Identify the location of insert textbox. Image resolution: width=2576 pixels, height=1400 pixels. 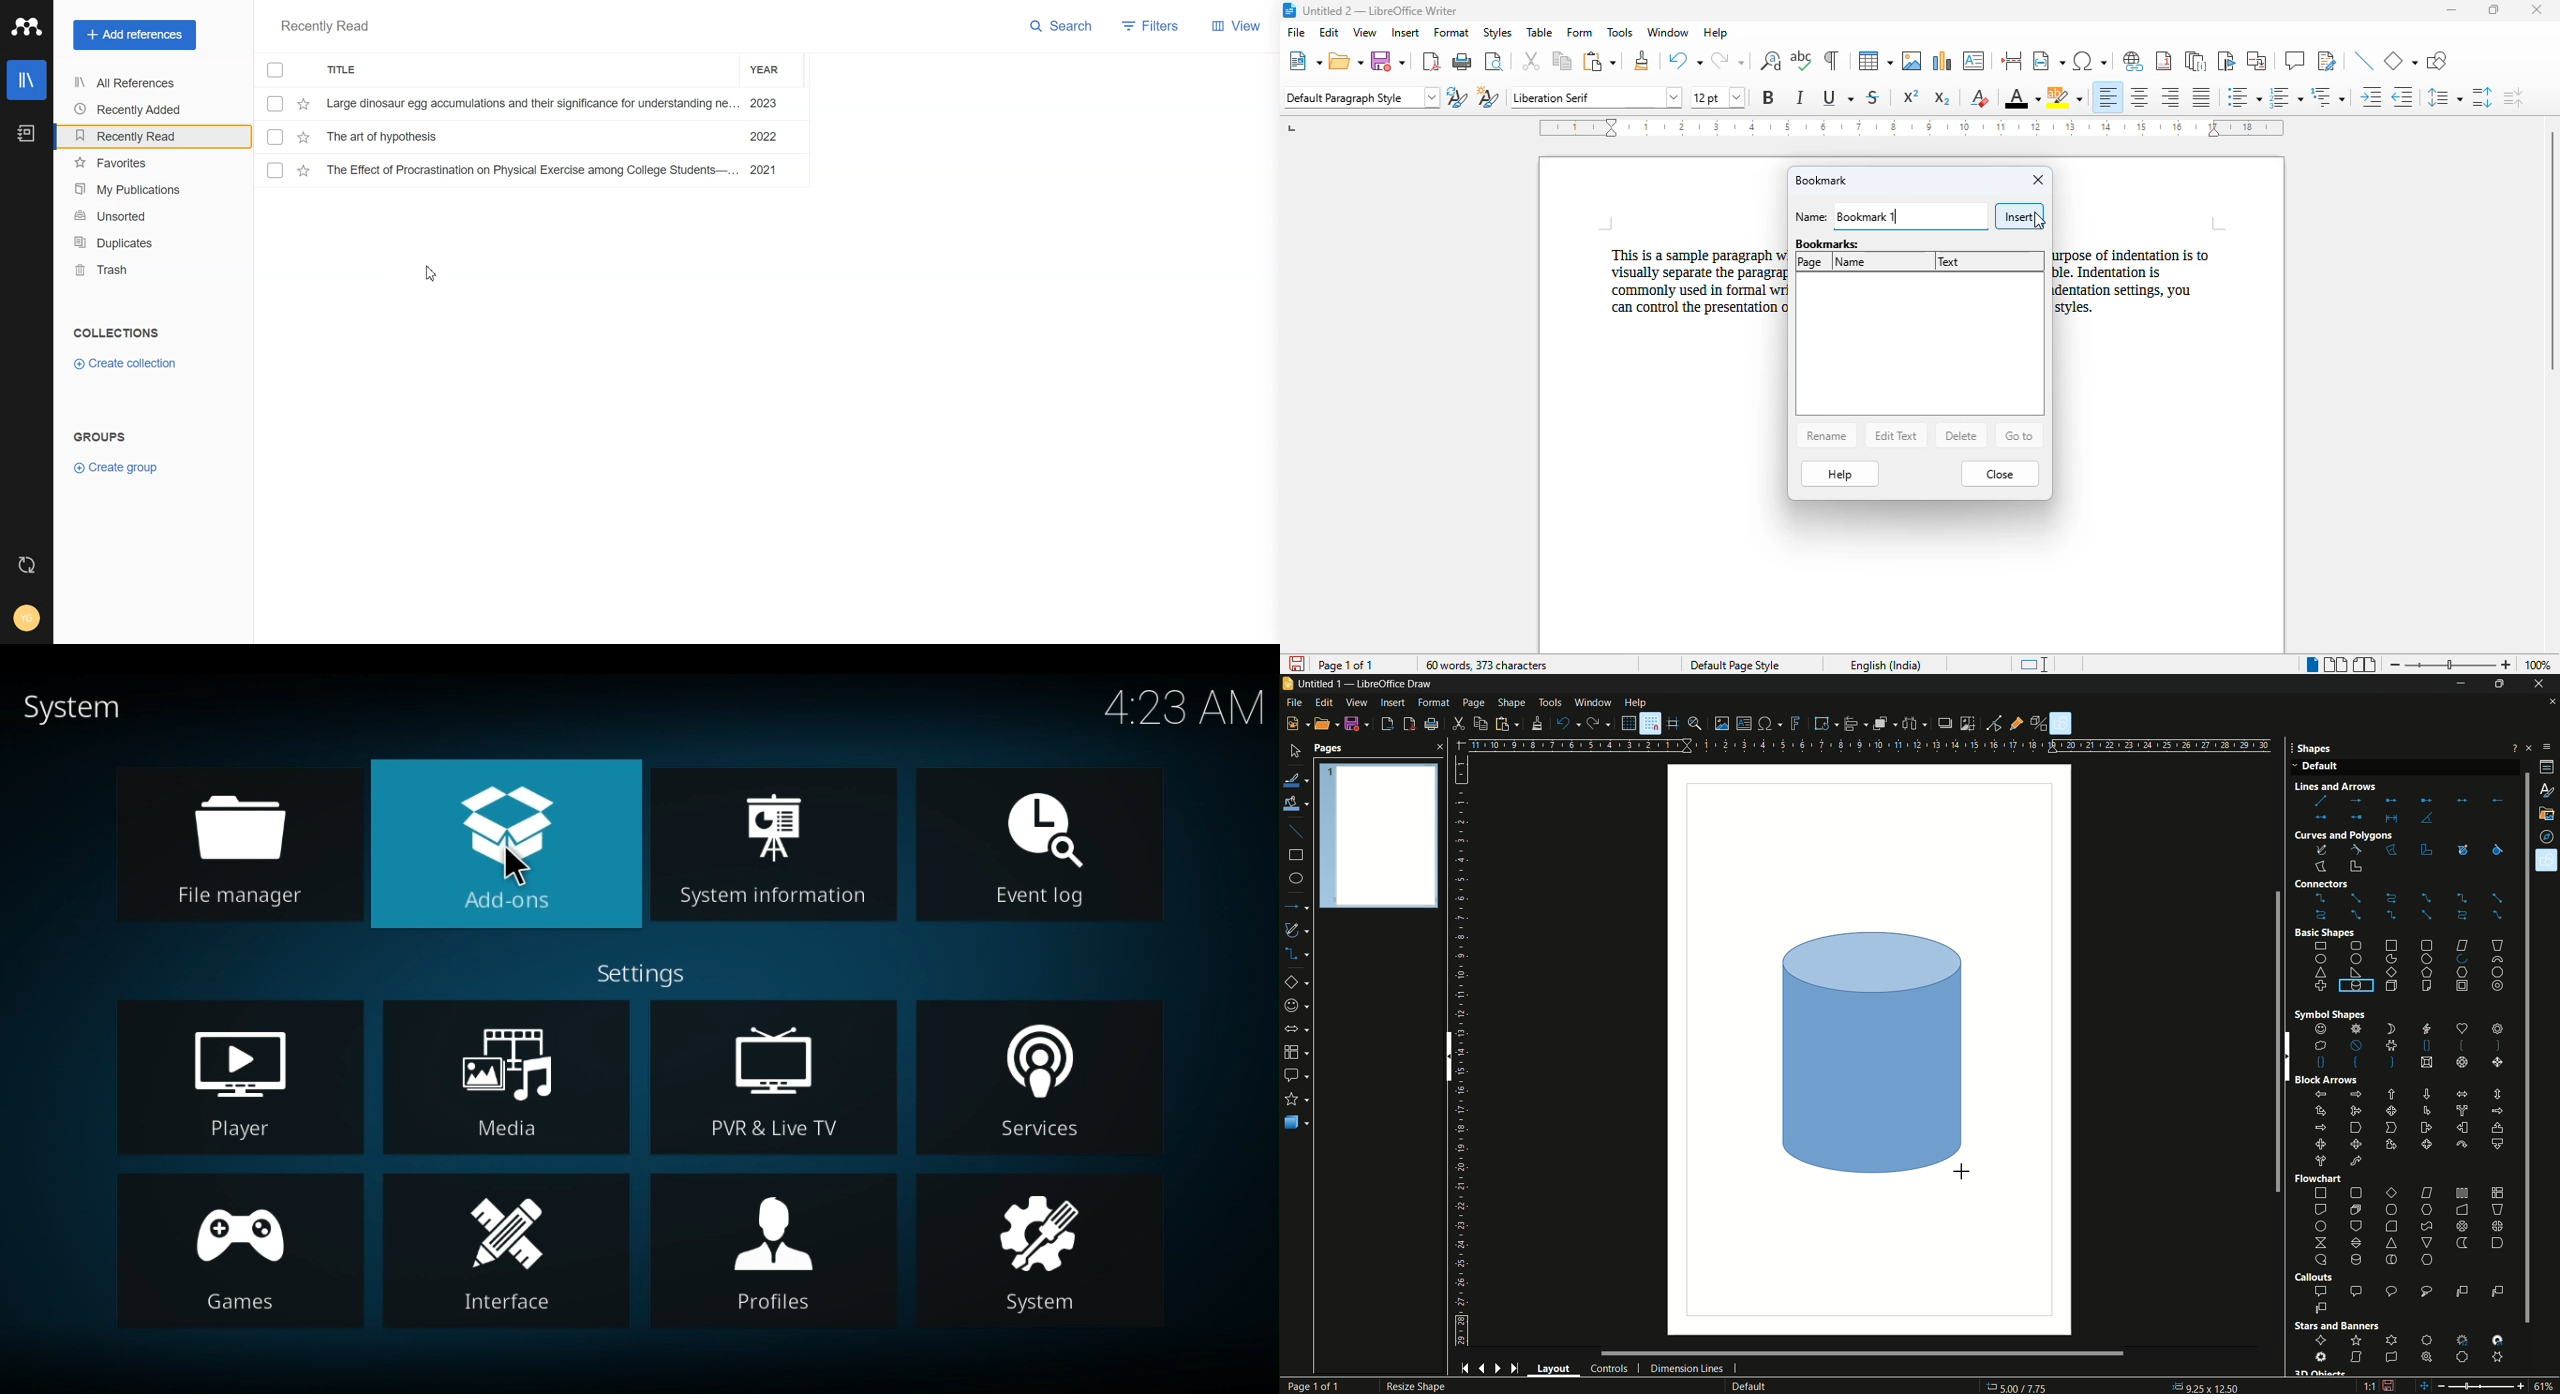
(1743, 723).